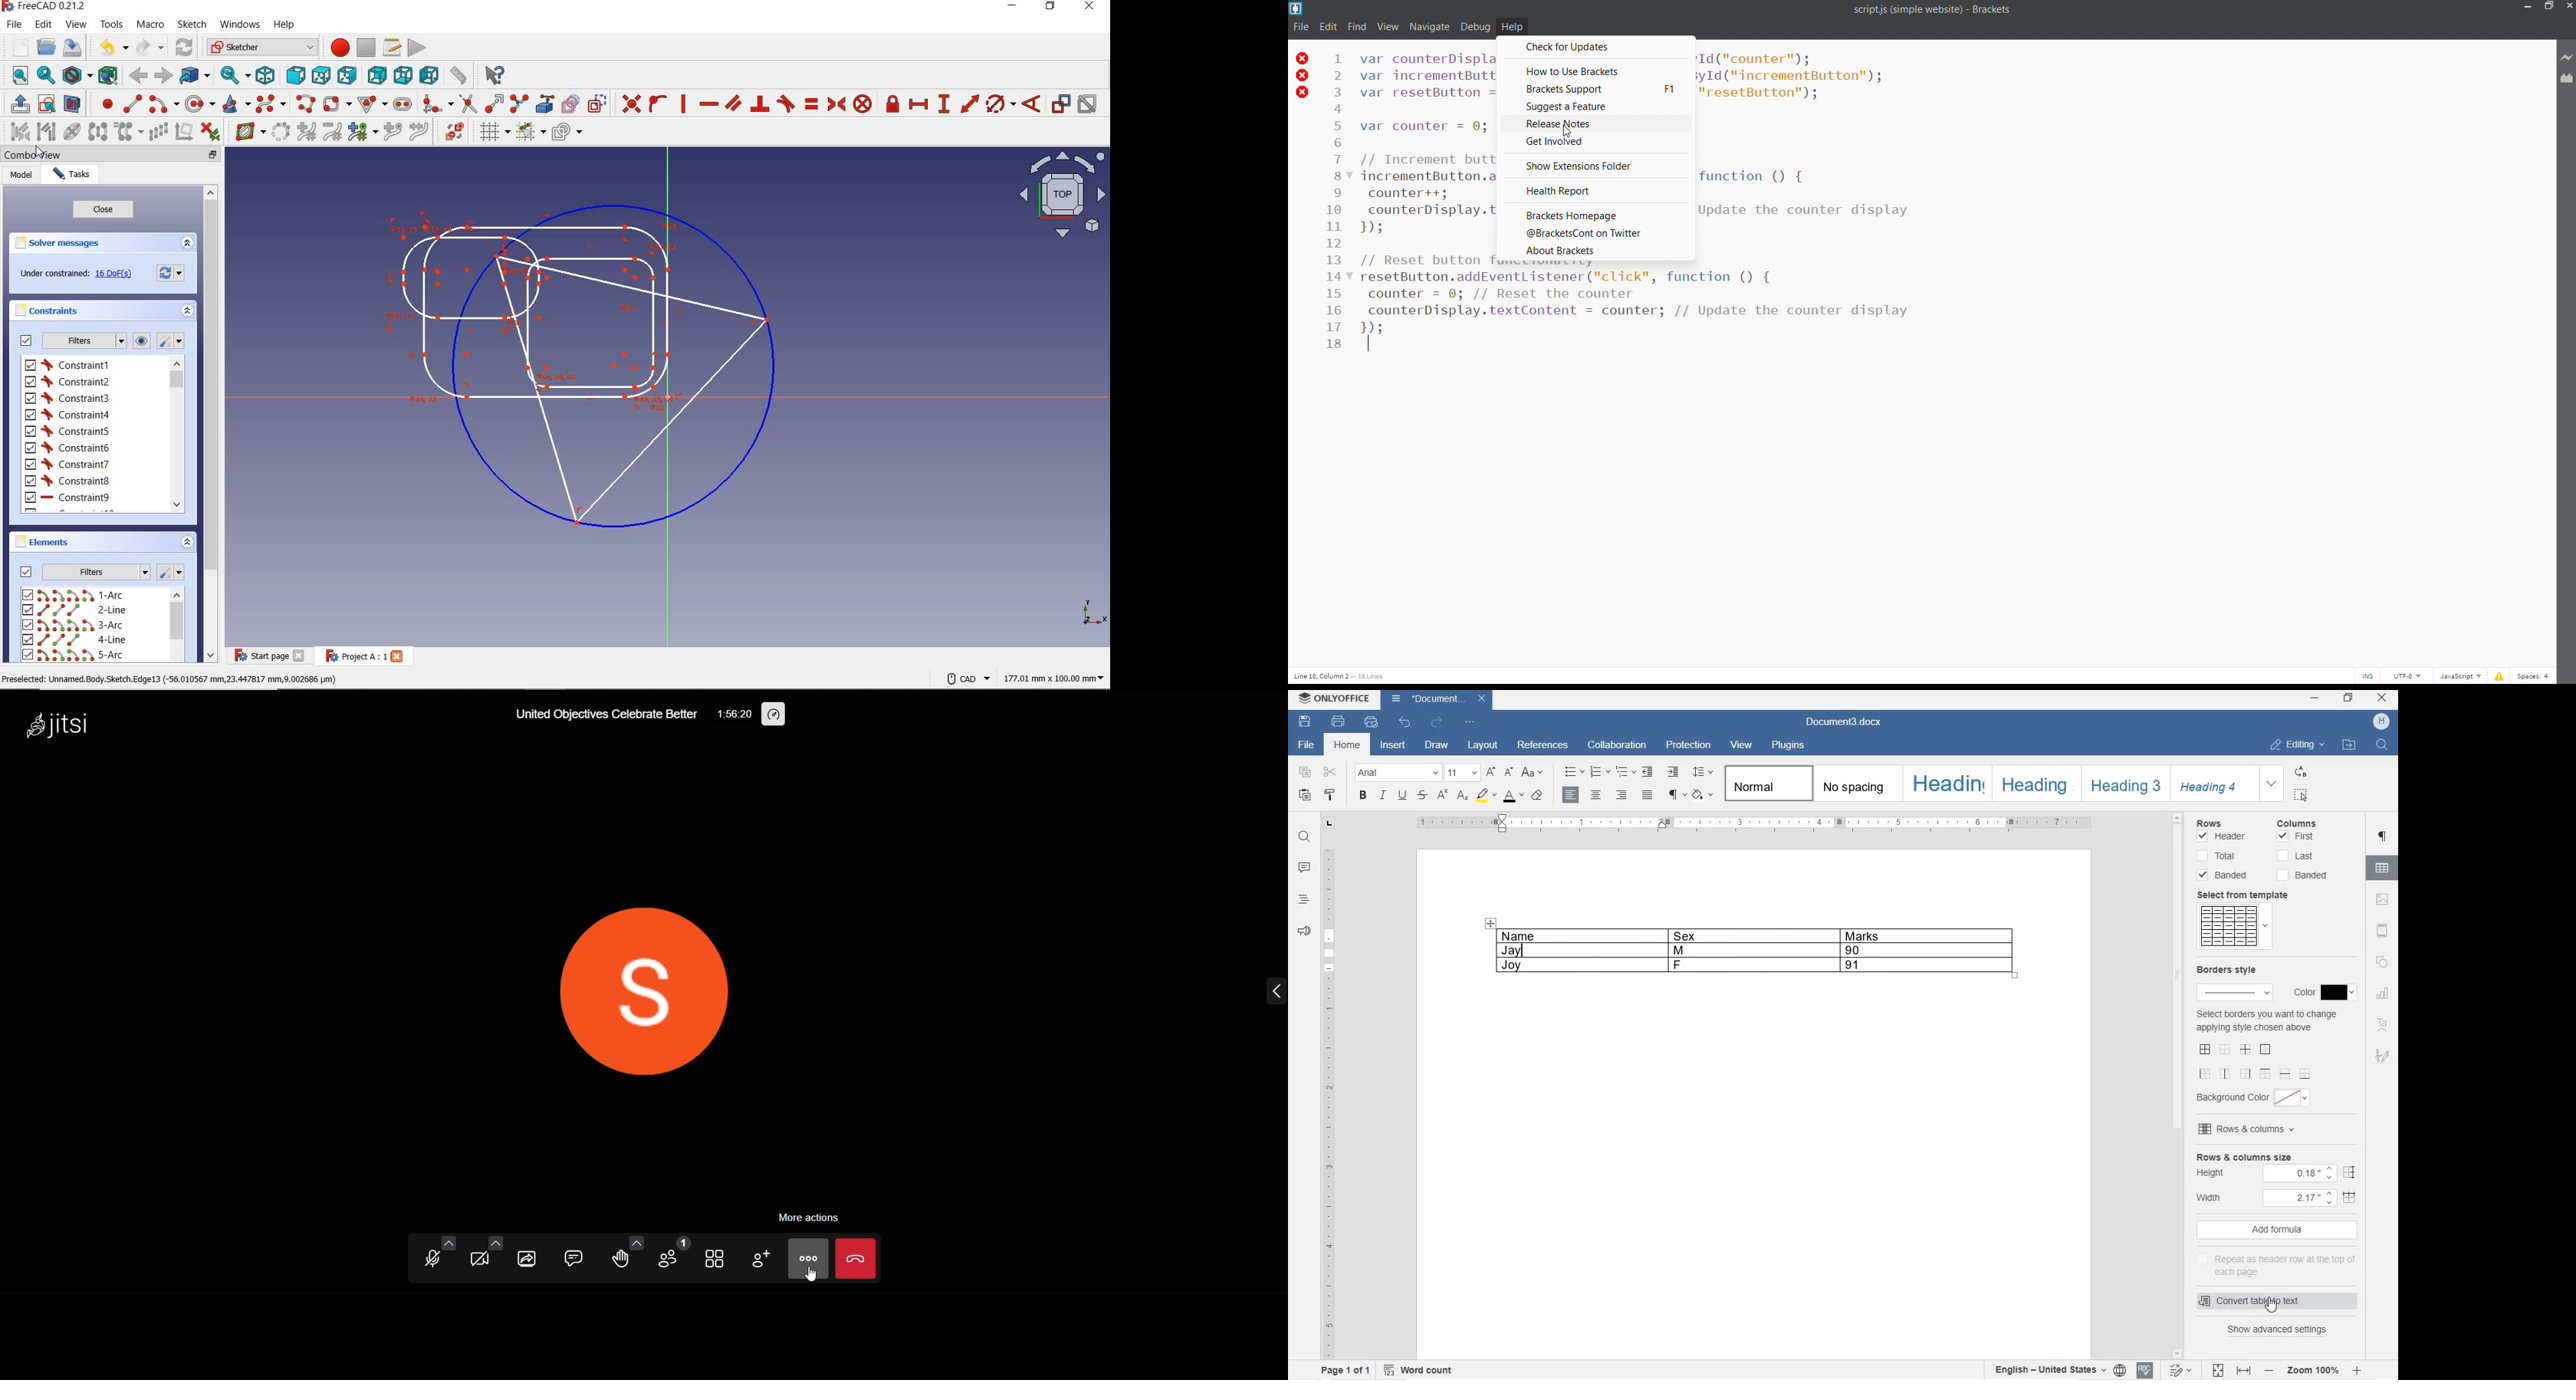 The image size is (2576, 1400). What do you see at coordinates (466, 103) in the screenshot?
I see `trim edge` at bounding box center [466, 103].